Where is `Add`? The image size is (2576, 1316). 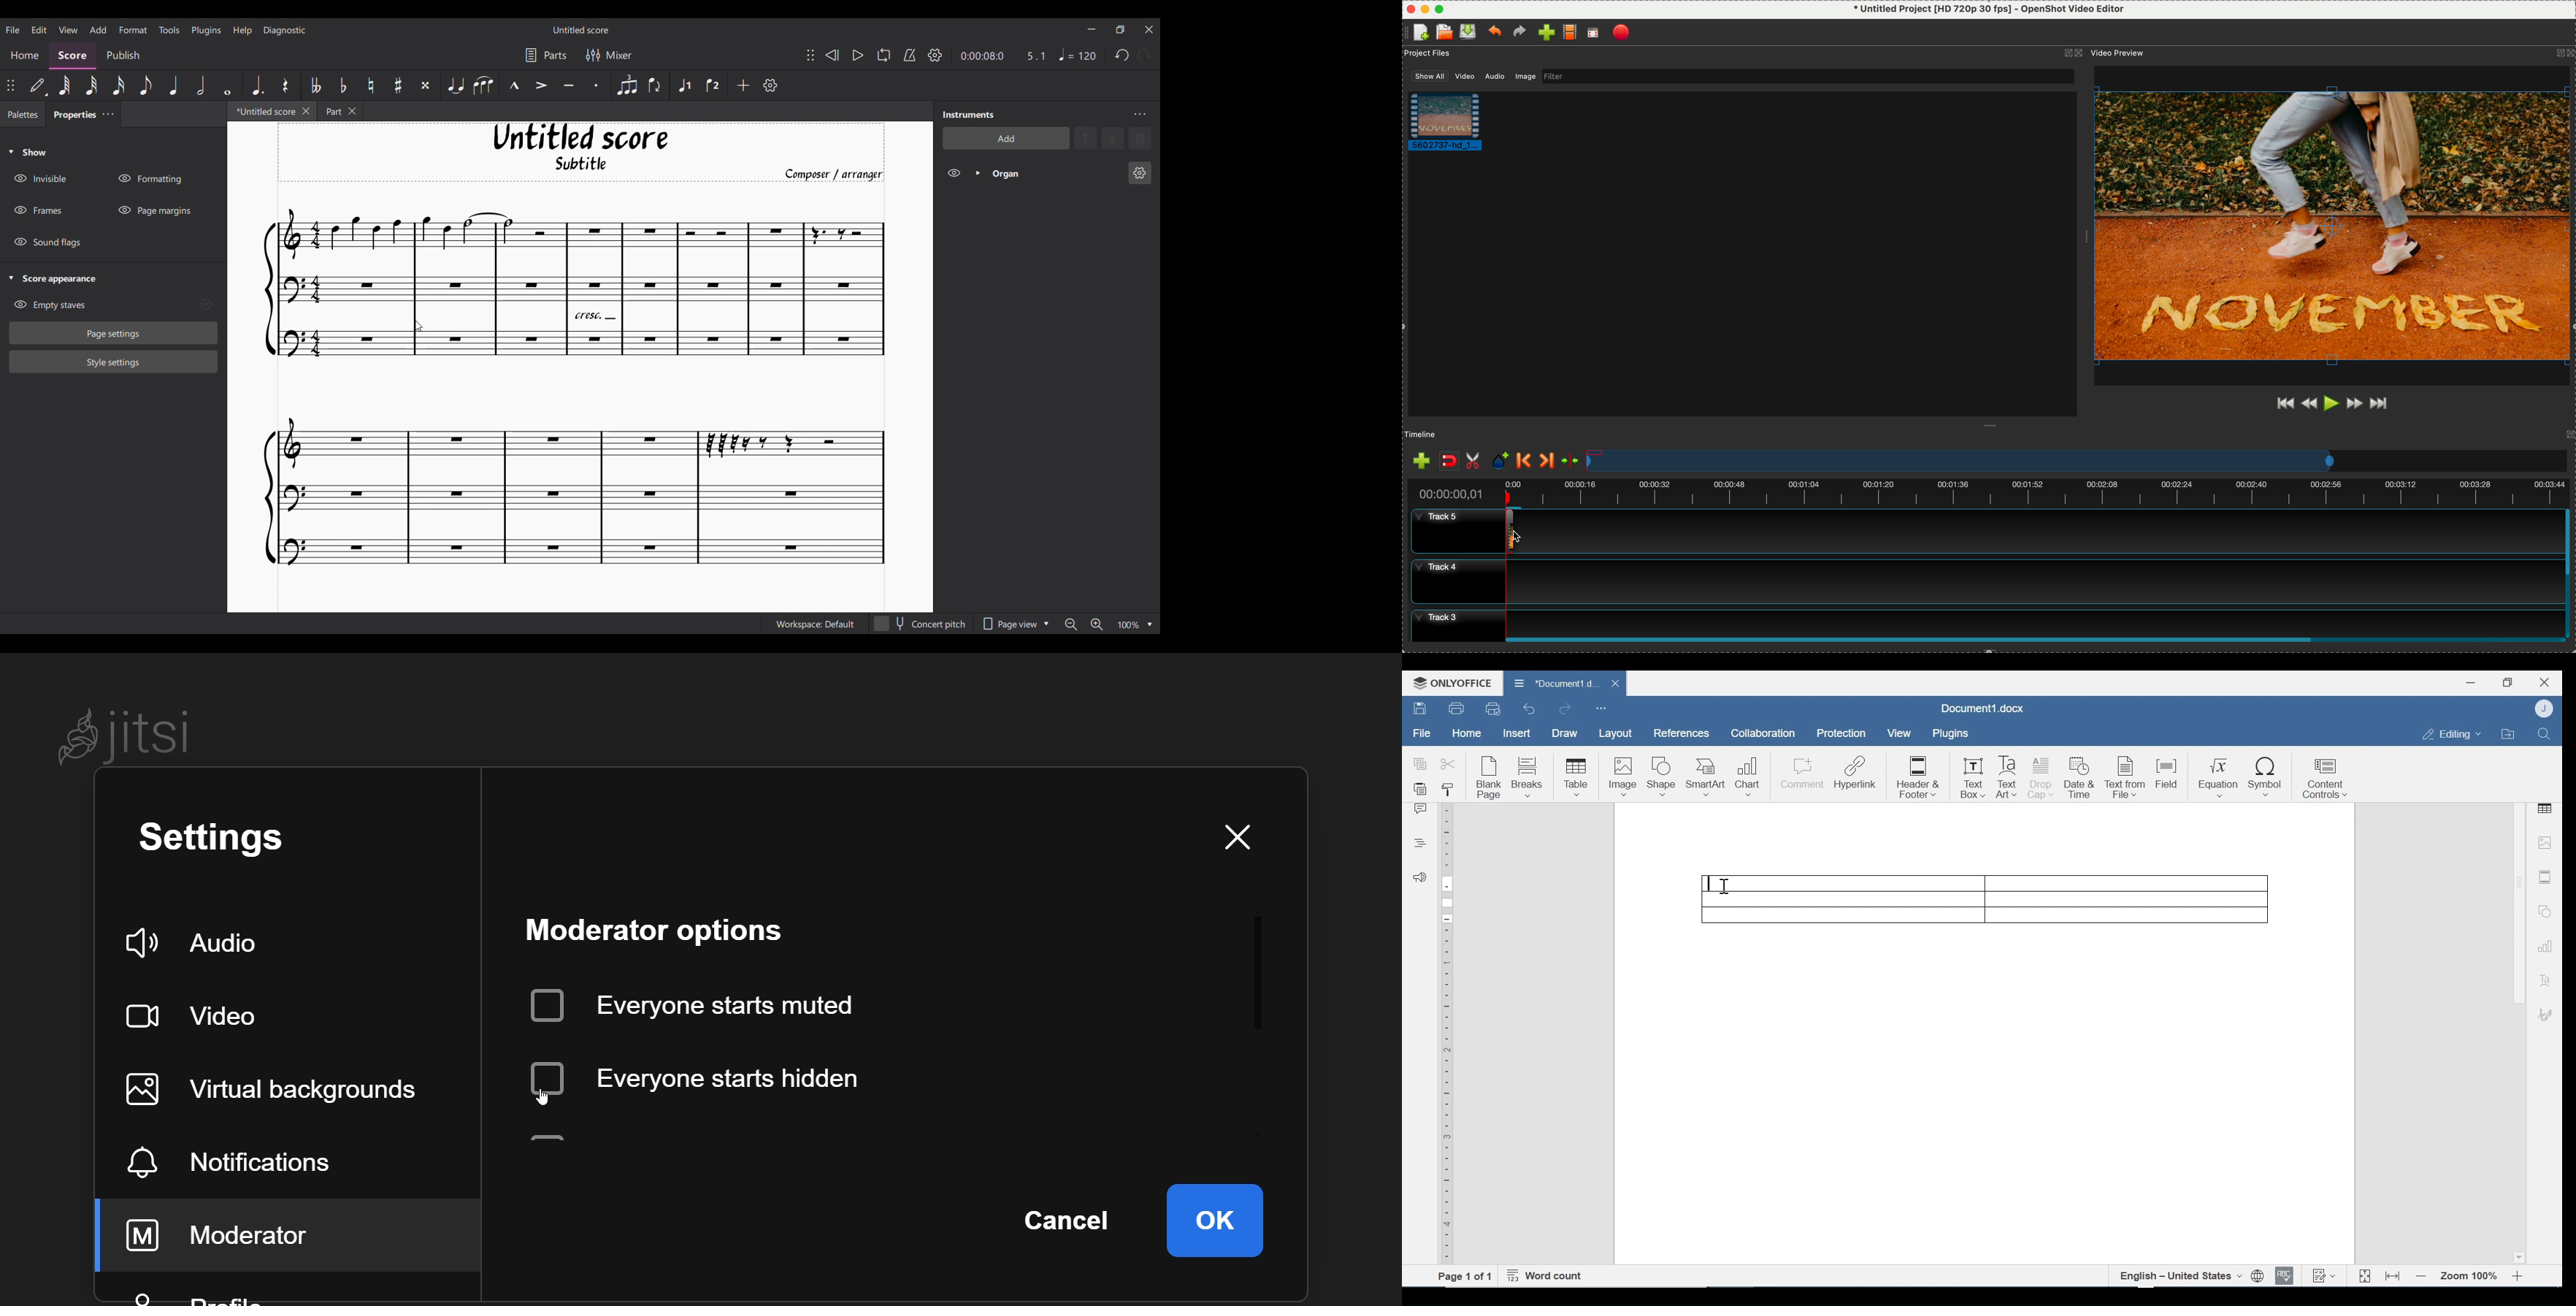
Add is located at coordinates (744, 85).